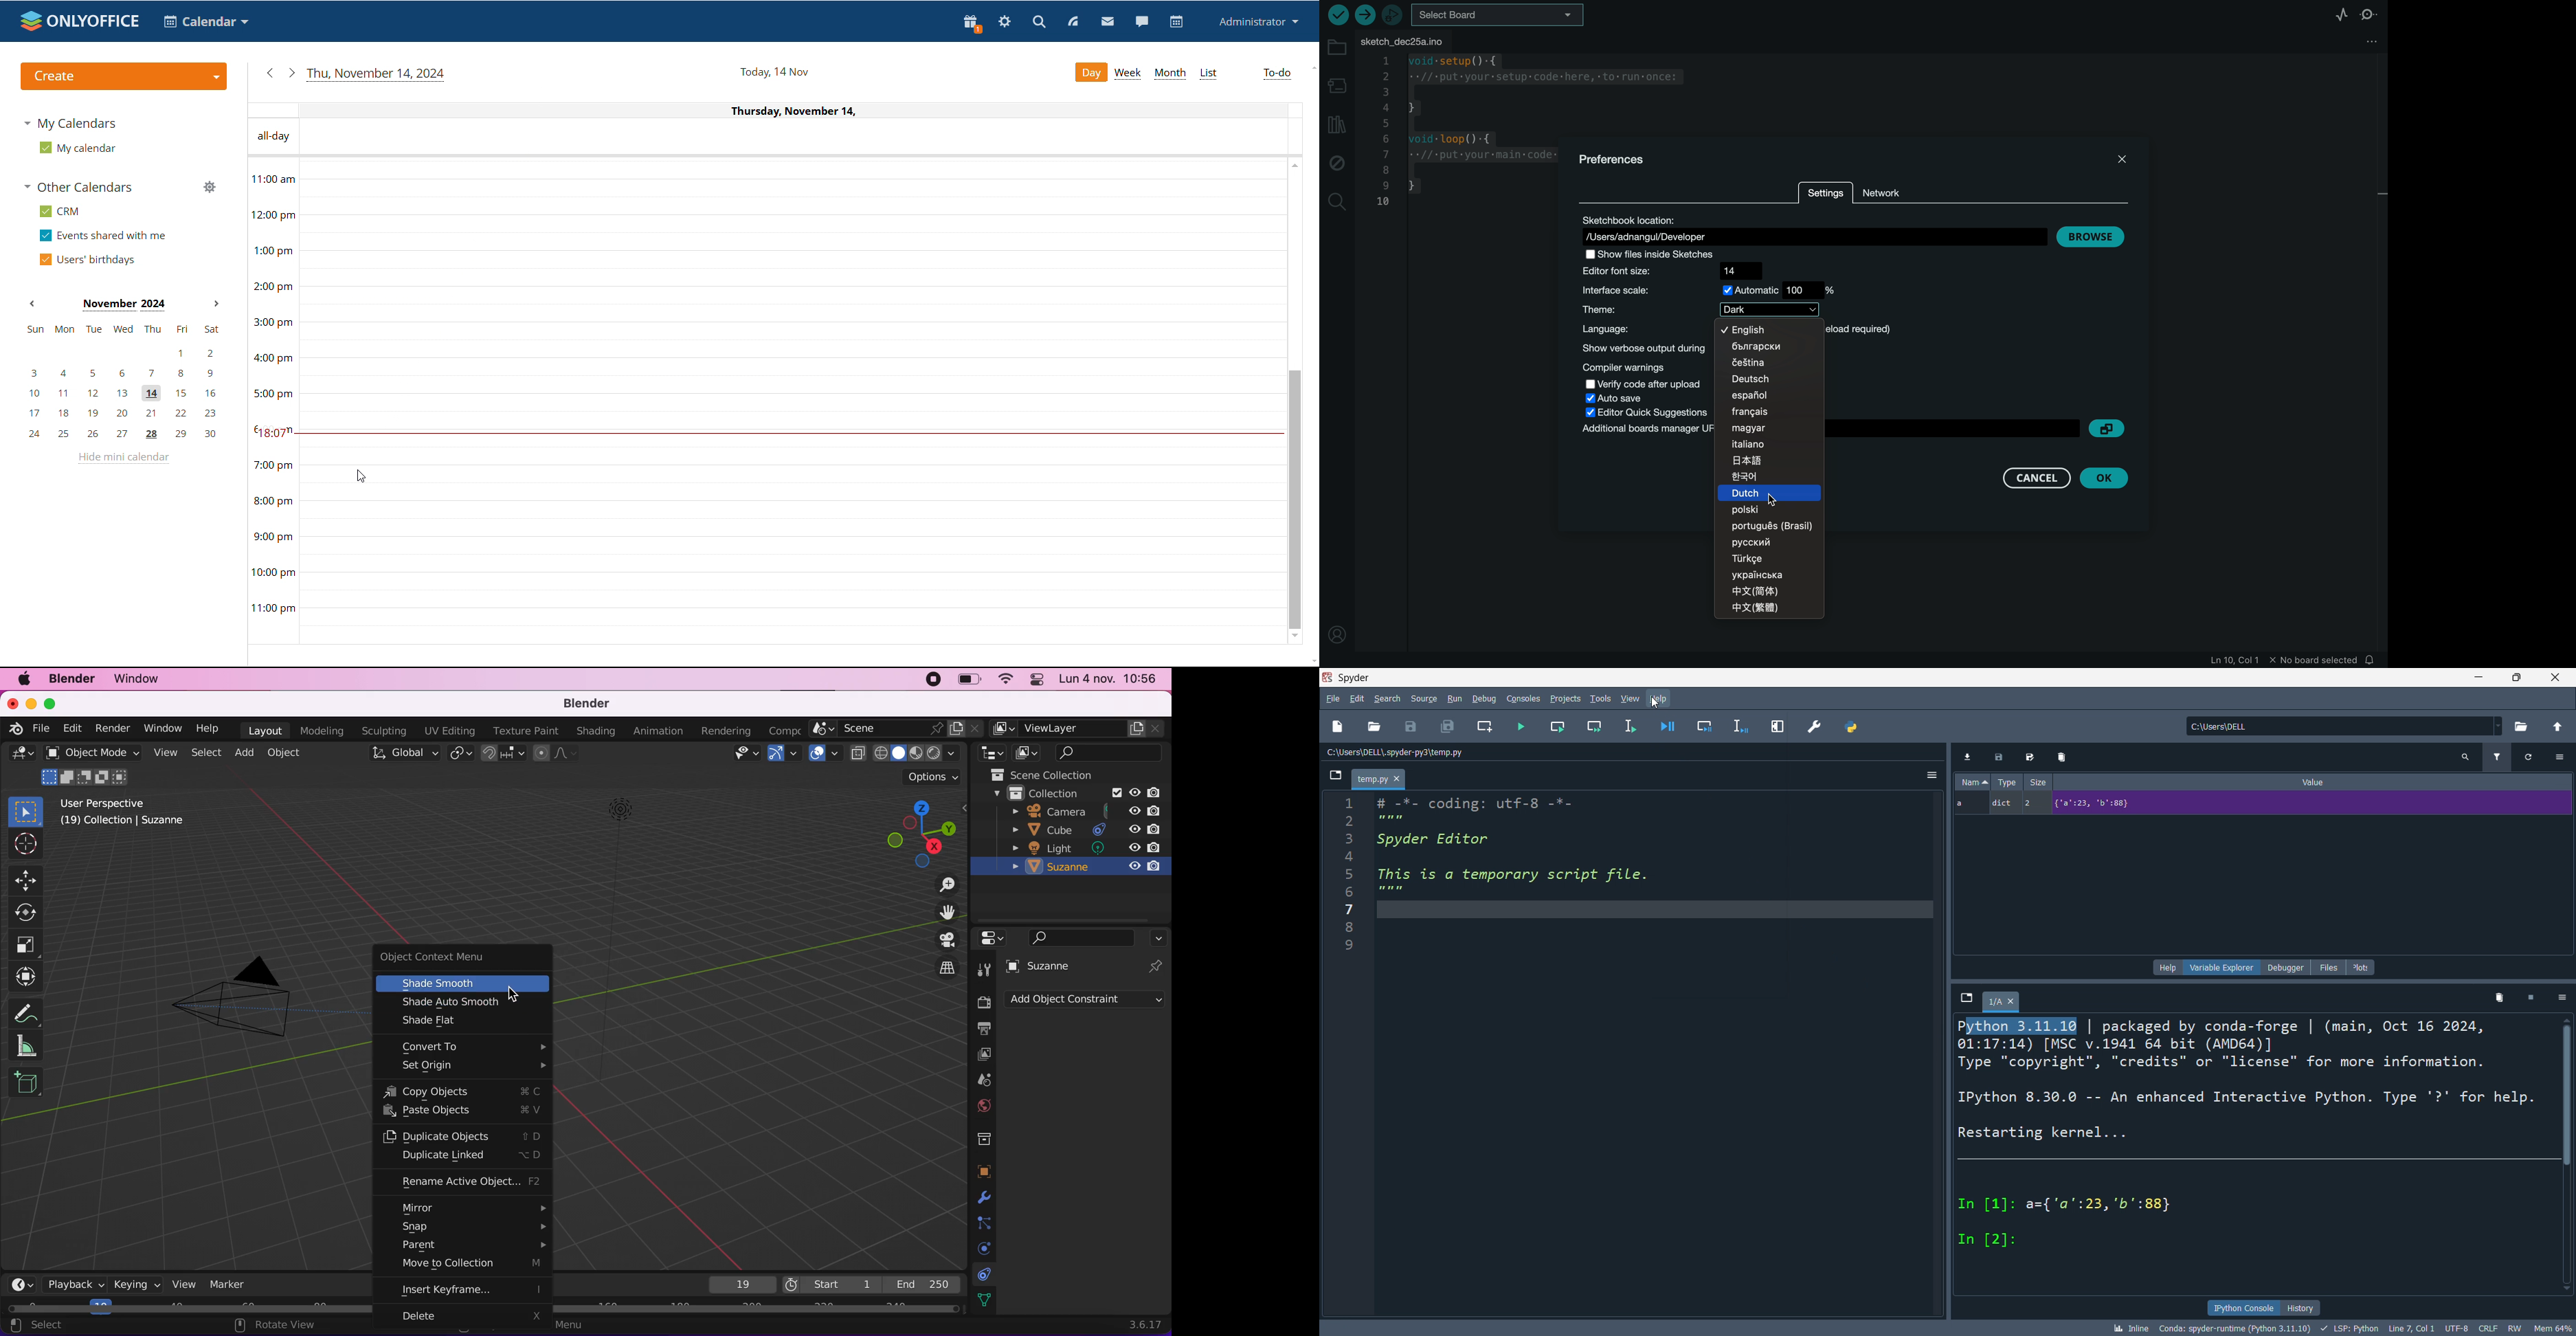  I want to click on variable explorer, so click(2222, 967).